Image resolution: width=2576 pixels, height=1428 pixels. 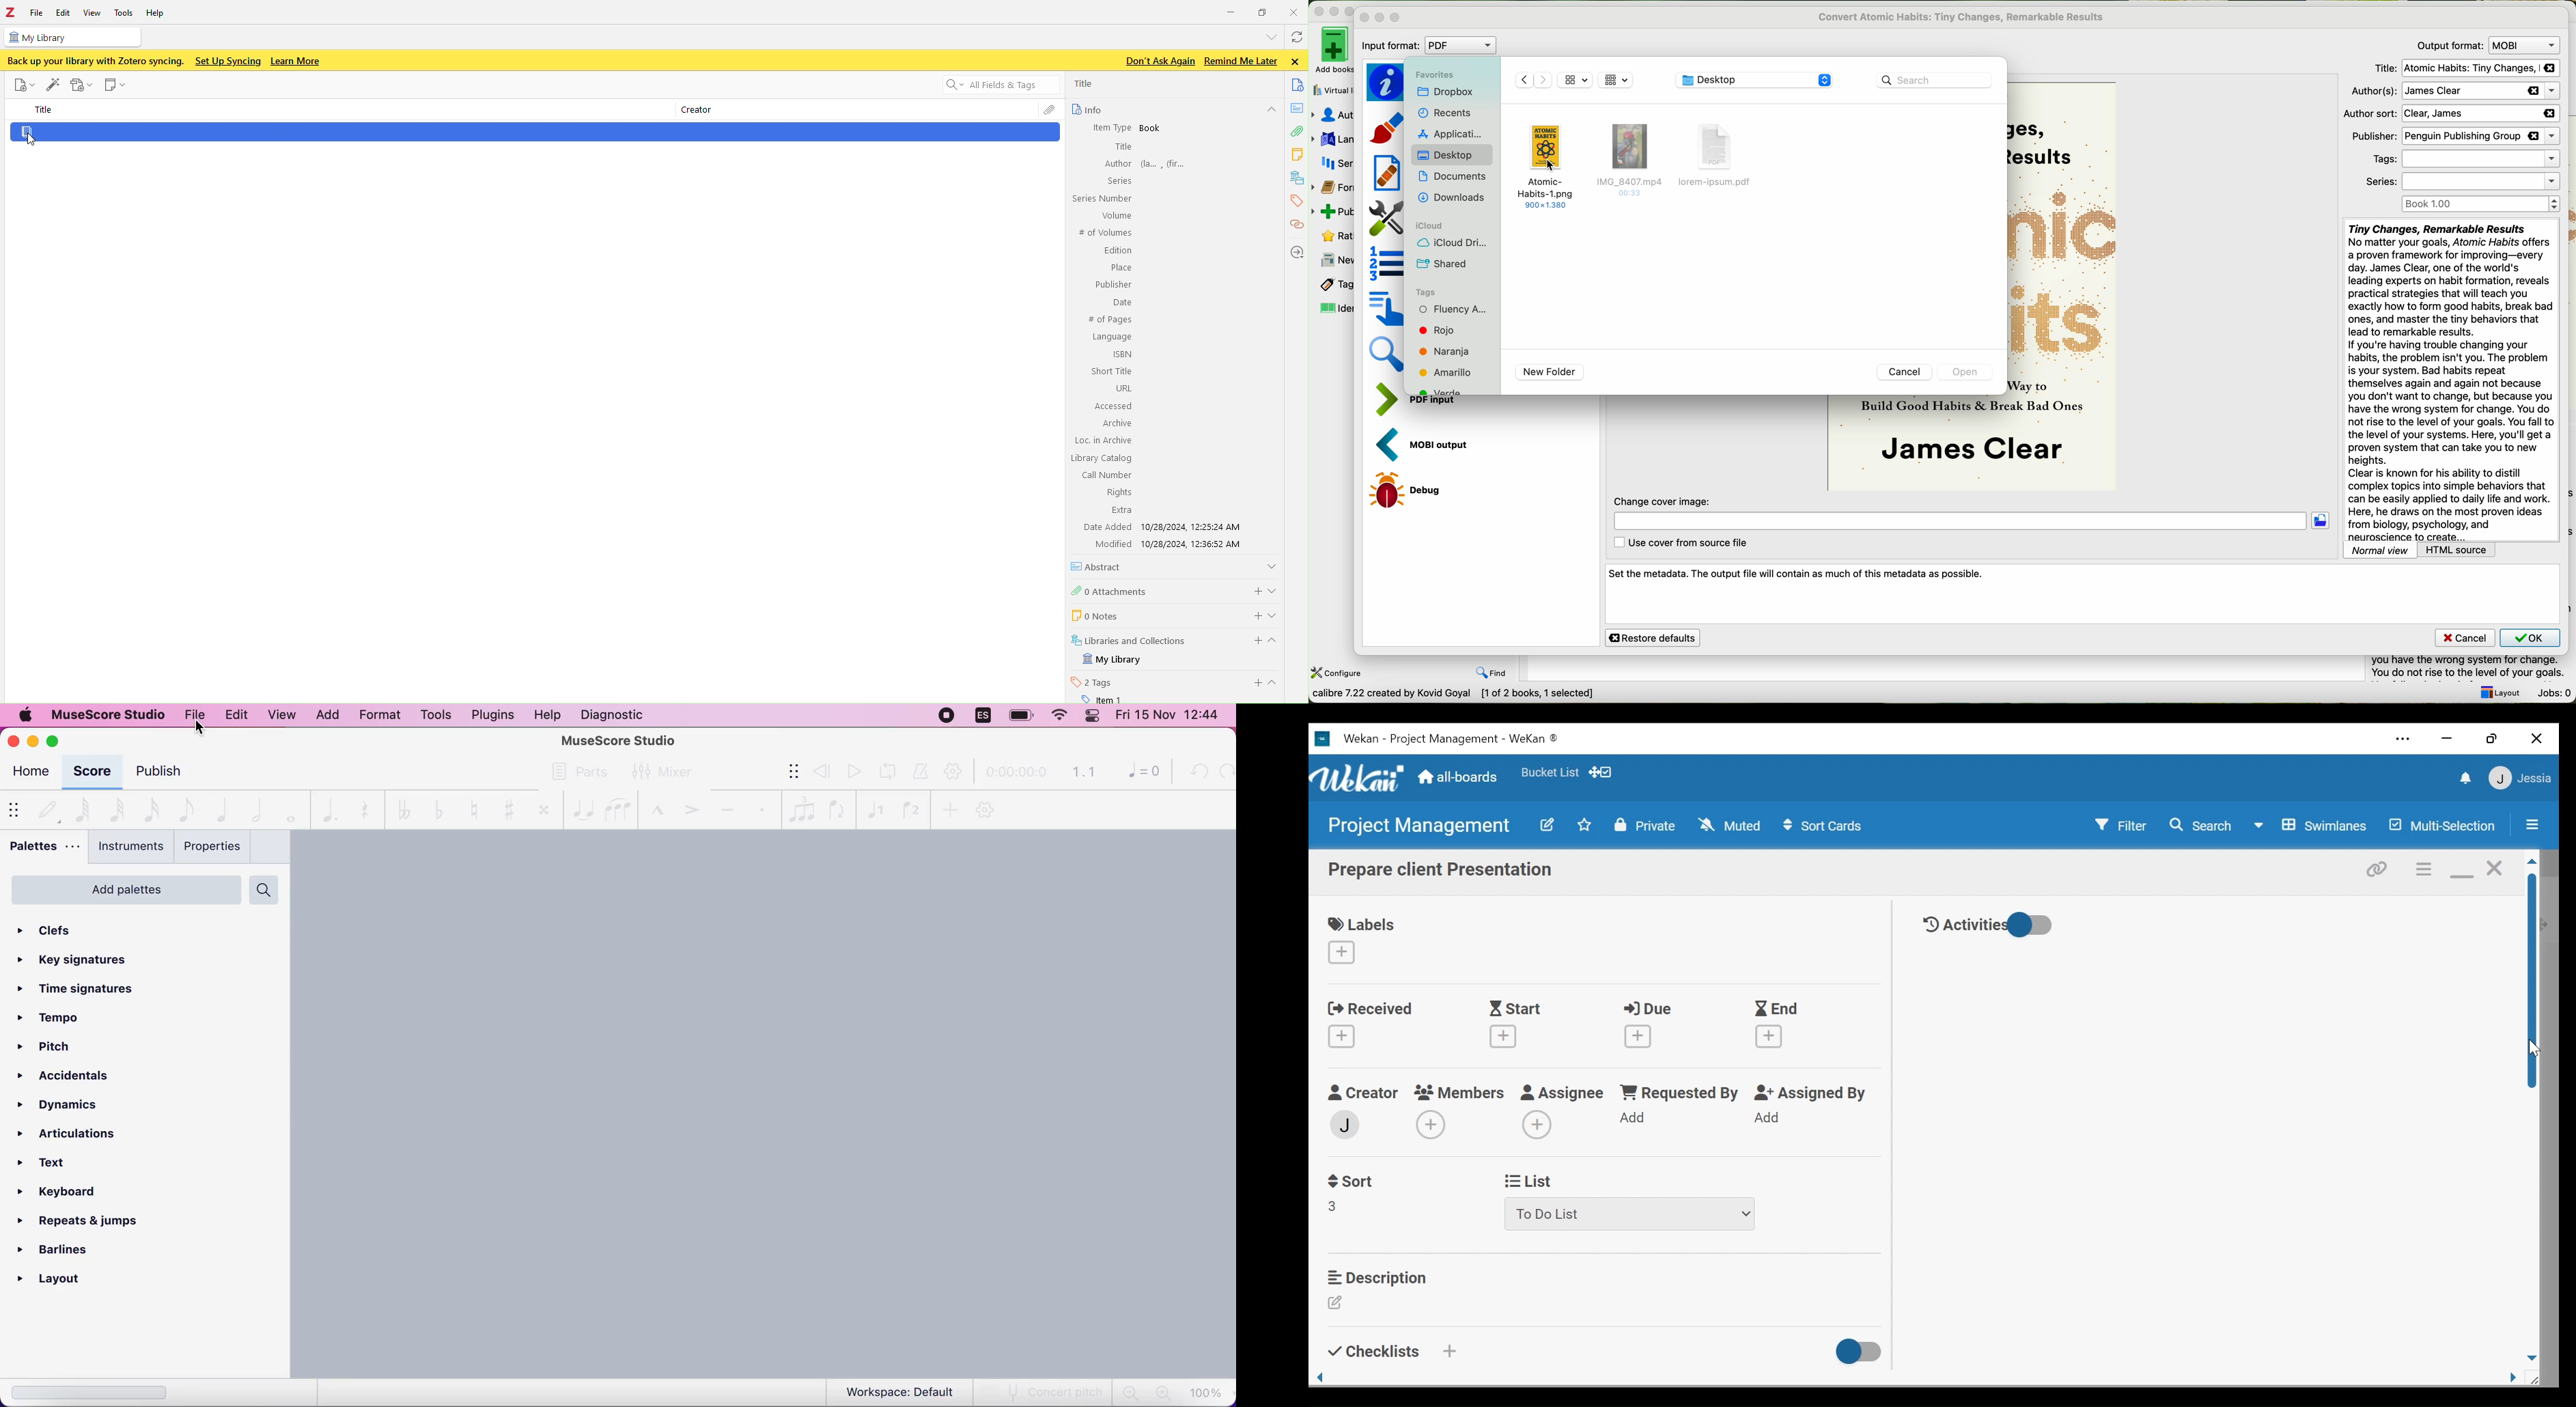 I want to click on voice1, so click(x=875, y=808).